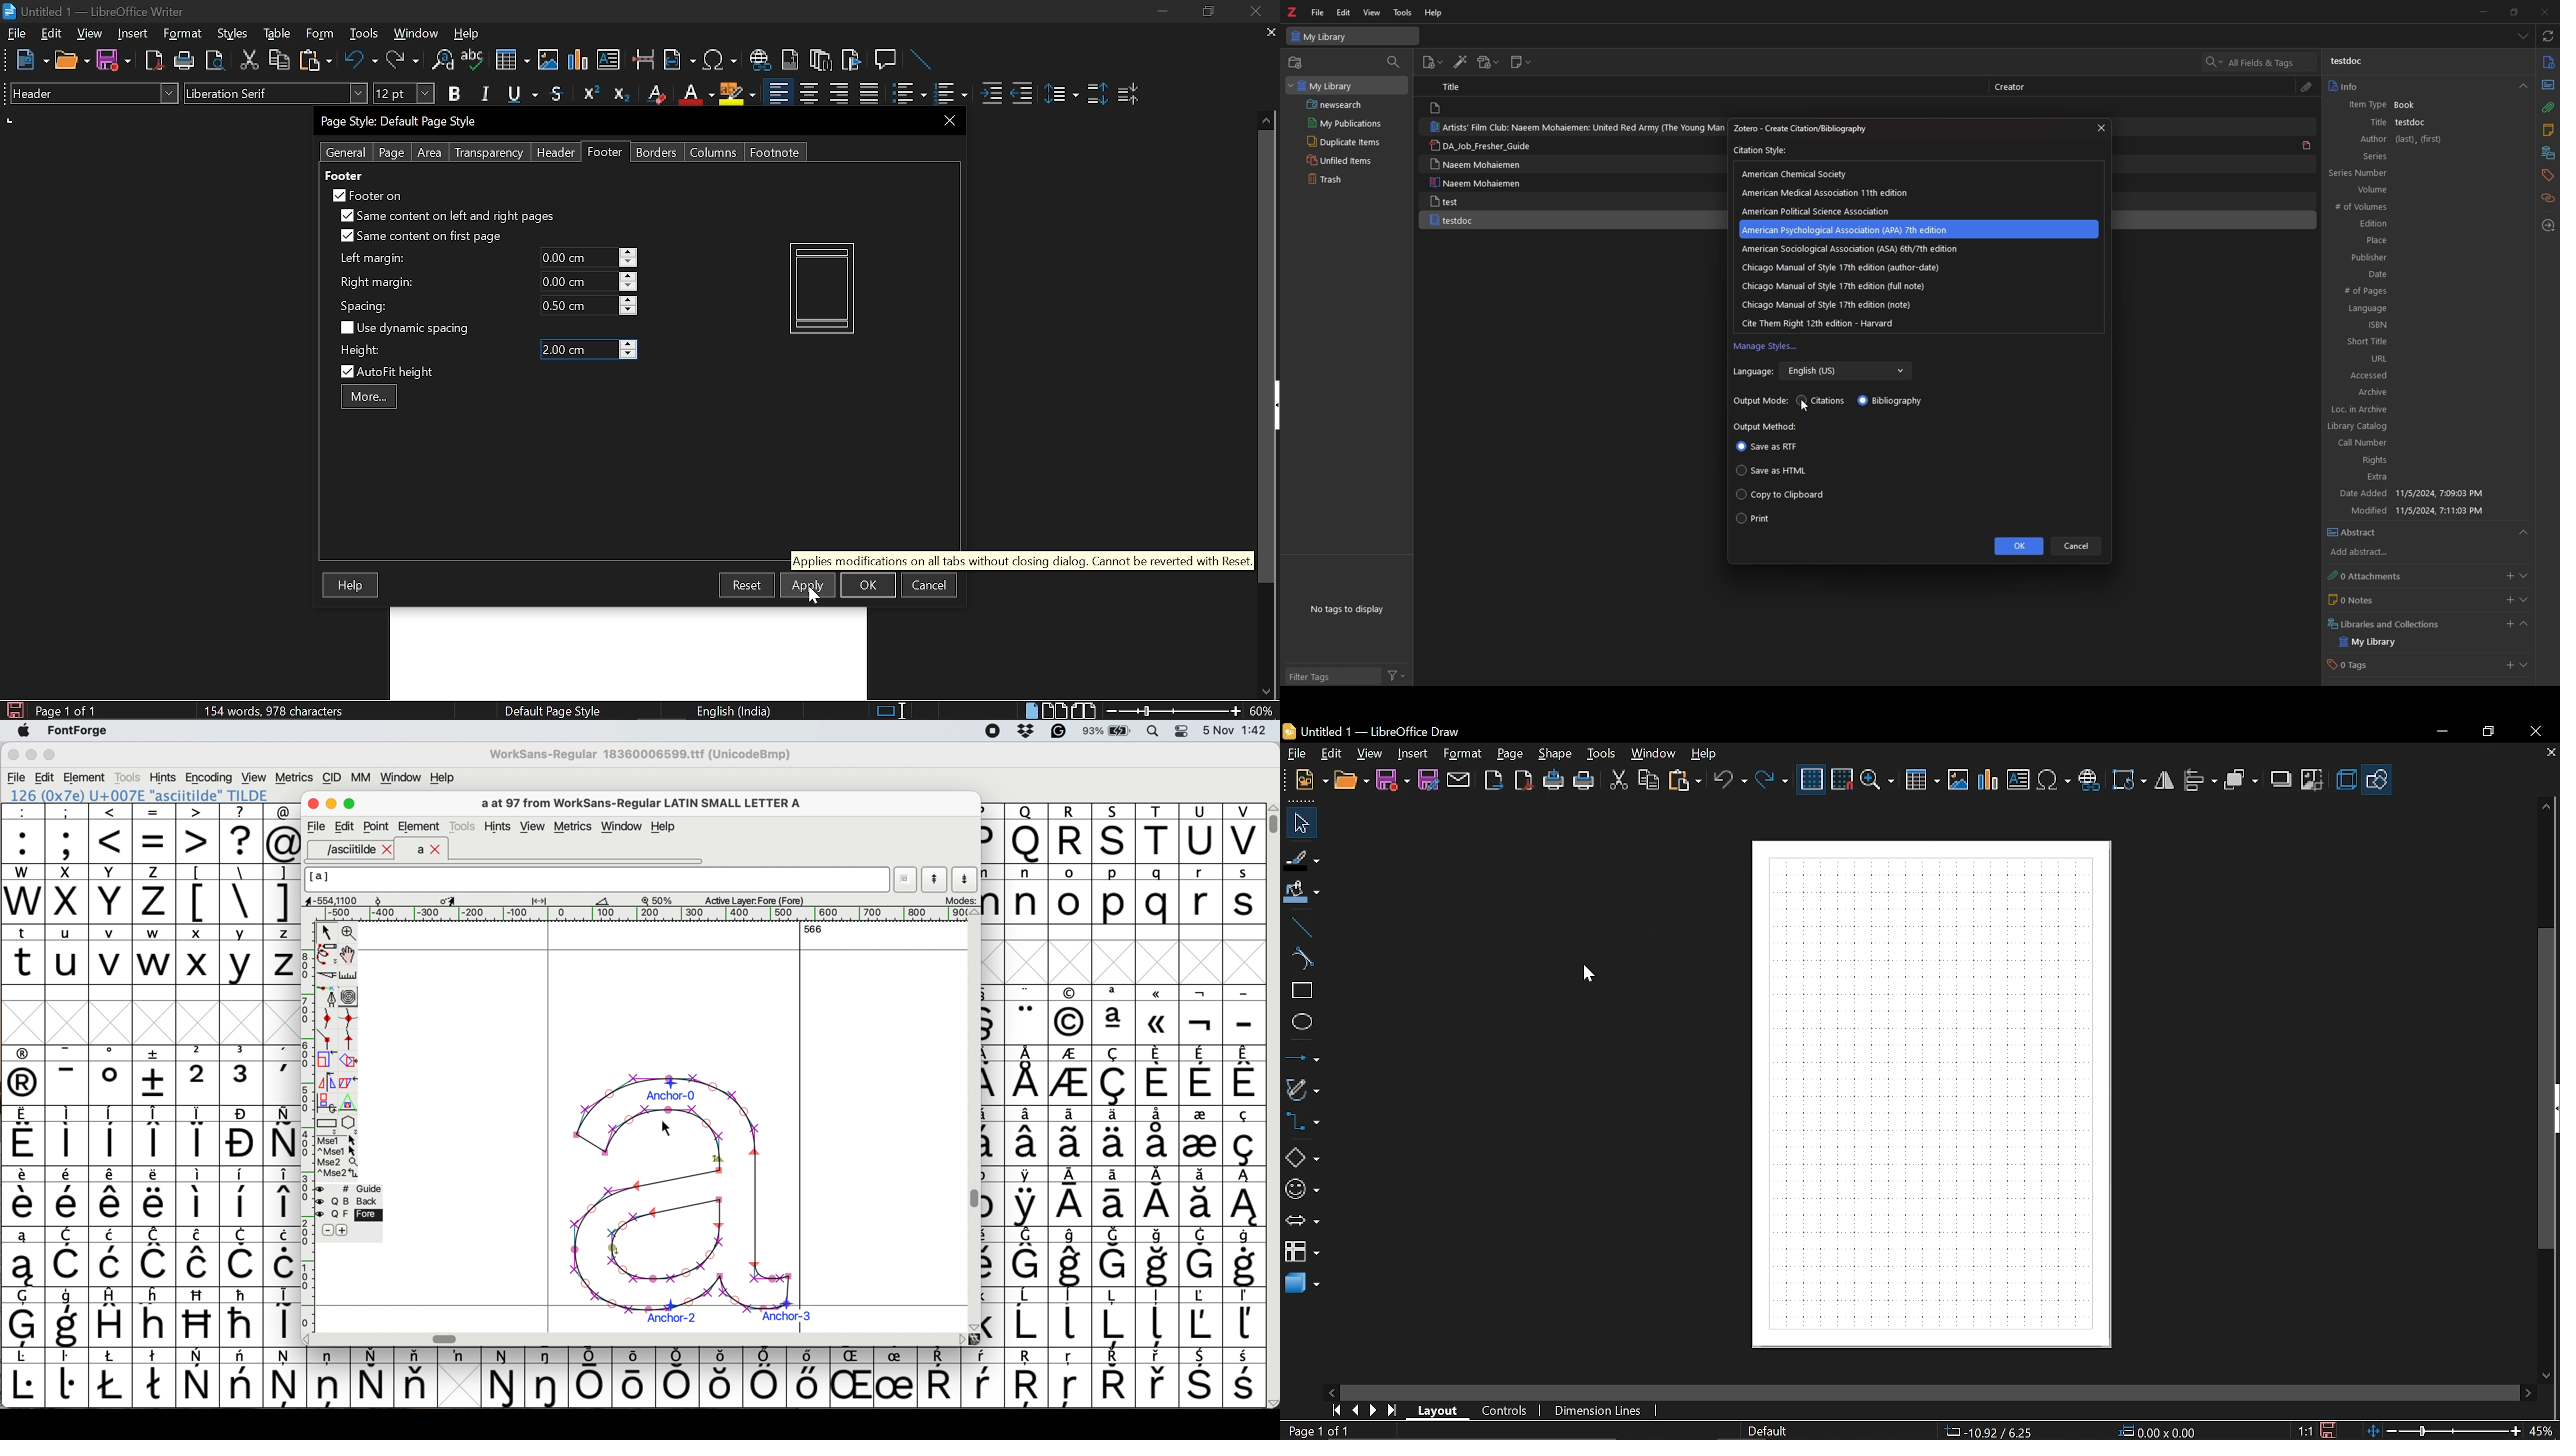 The image size is (2576, 1456). What do you see at coordinates (2371, 553) in the screenshot?
I see `add abstract` at bounding box center [2371, 553].